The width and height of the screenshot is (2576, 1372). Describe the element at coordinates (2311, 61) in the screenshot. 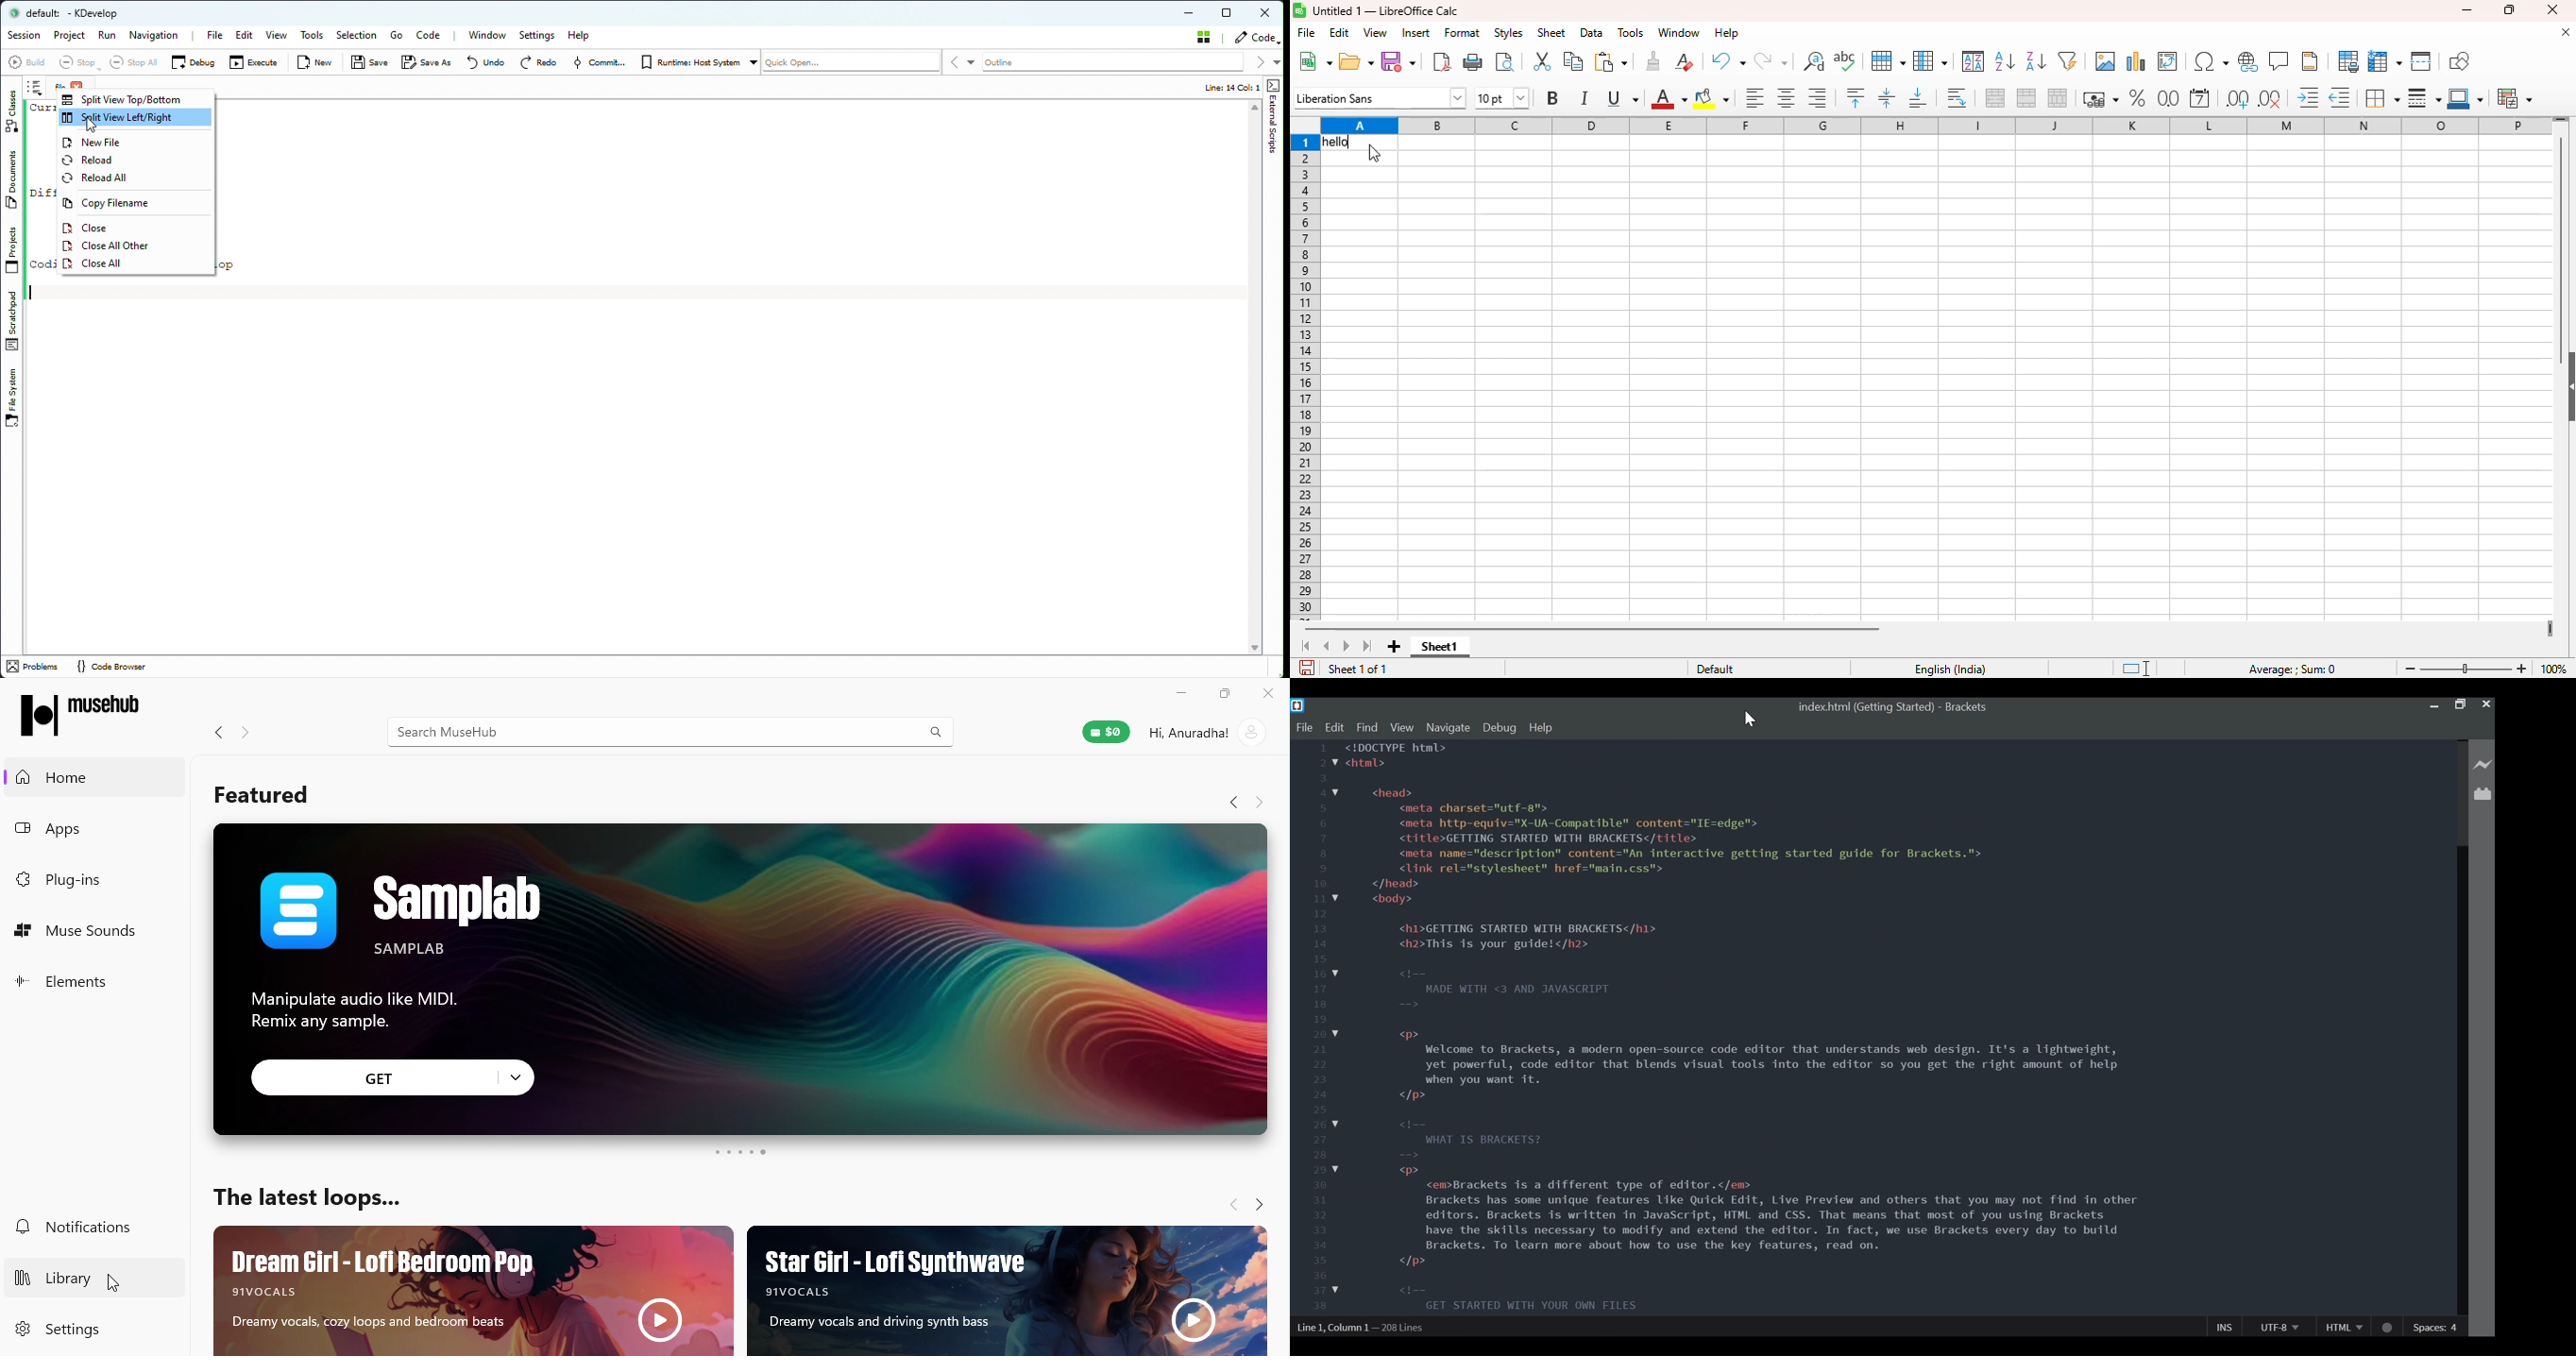

I see `headers and footers` at that location.